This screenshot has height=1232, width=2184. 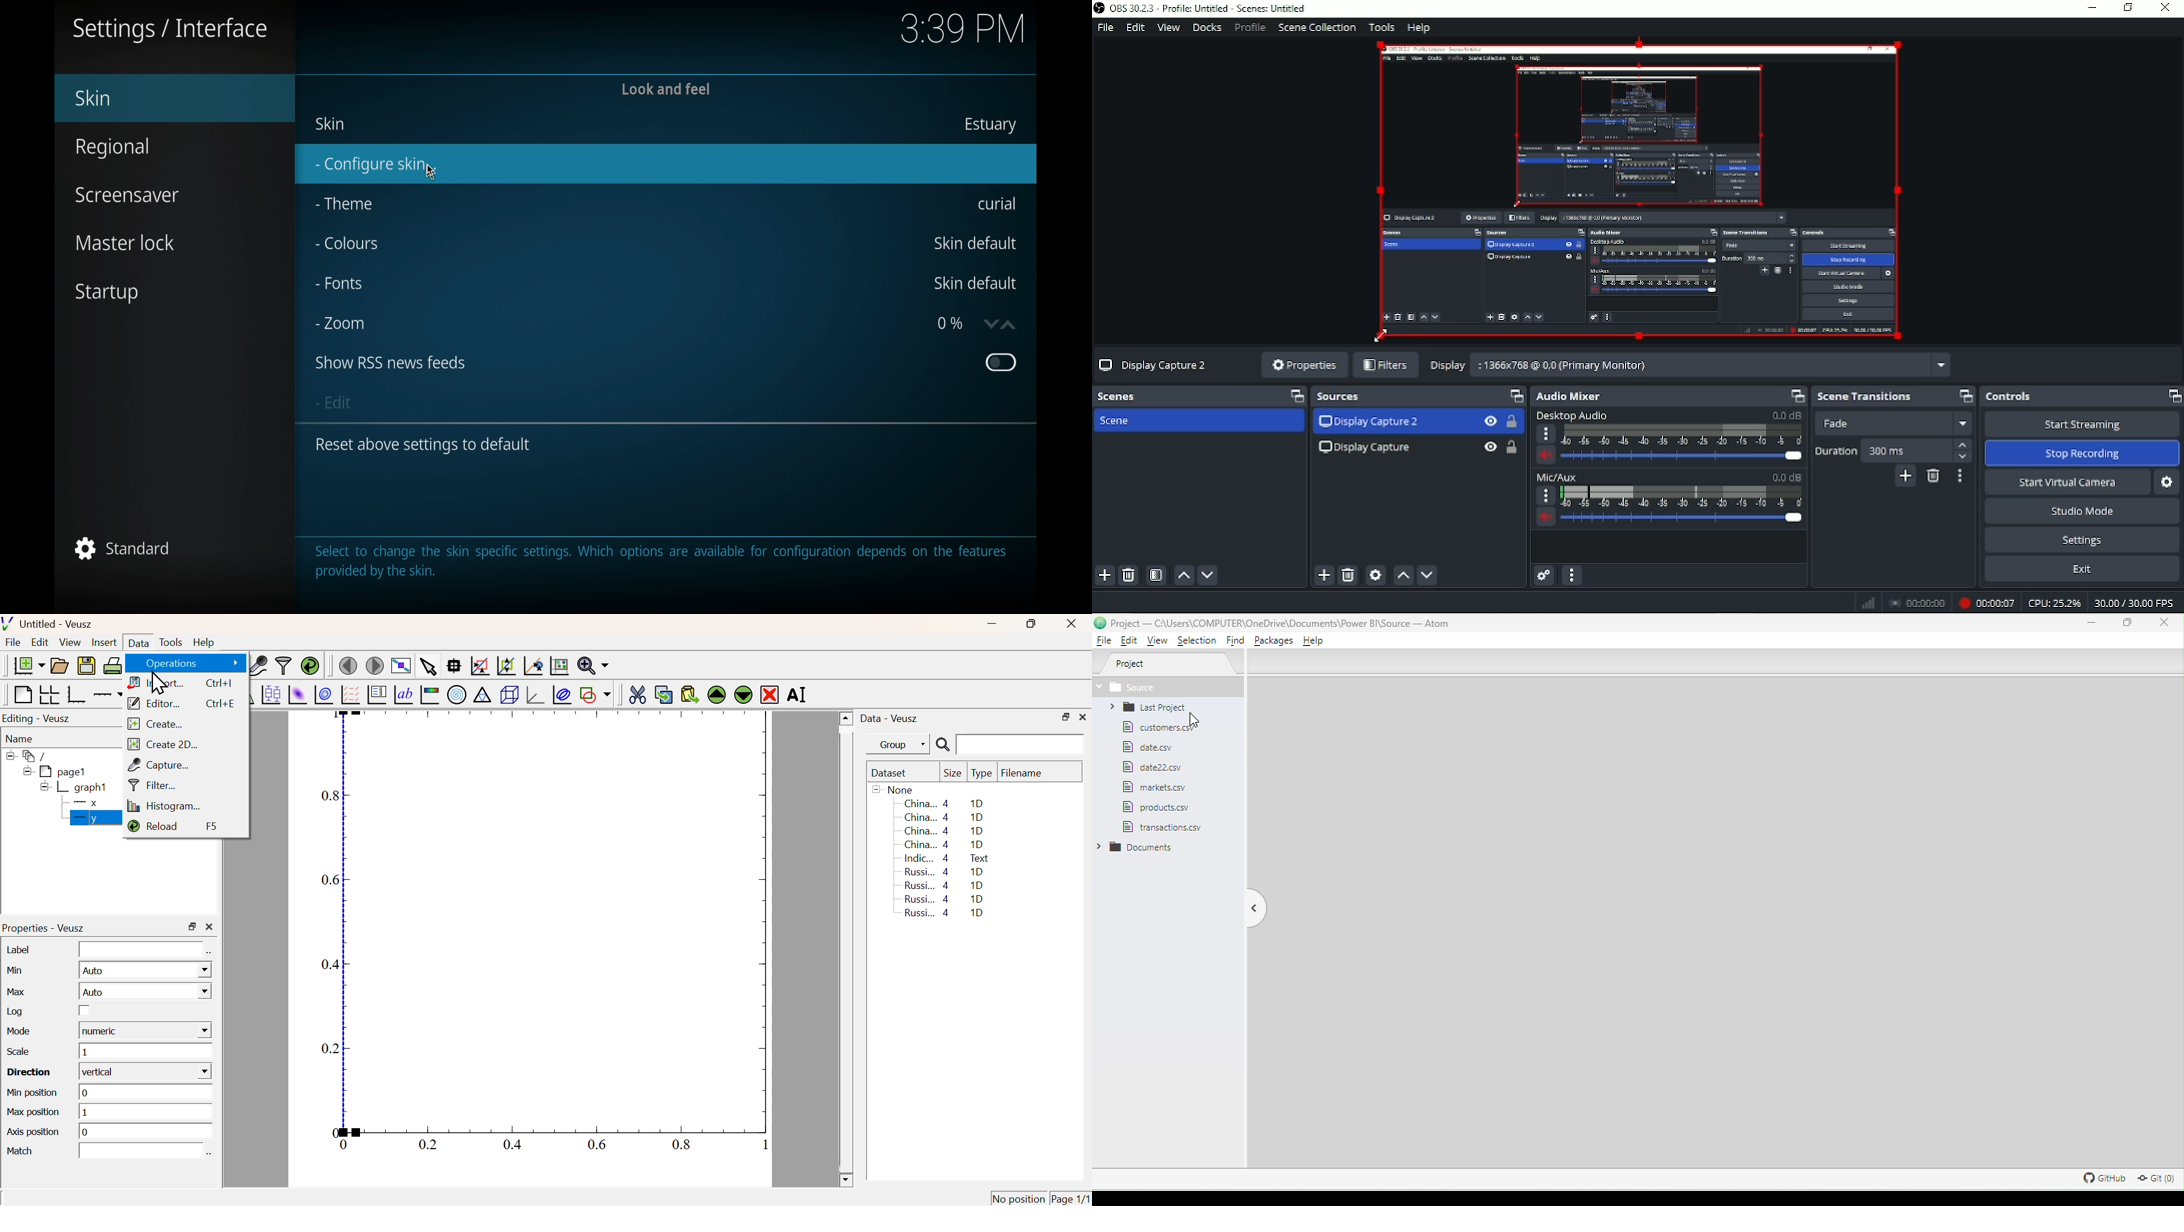 I want to click on Insert, so click(x=103, y=643).